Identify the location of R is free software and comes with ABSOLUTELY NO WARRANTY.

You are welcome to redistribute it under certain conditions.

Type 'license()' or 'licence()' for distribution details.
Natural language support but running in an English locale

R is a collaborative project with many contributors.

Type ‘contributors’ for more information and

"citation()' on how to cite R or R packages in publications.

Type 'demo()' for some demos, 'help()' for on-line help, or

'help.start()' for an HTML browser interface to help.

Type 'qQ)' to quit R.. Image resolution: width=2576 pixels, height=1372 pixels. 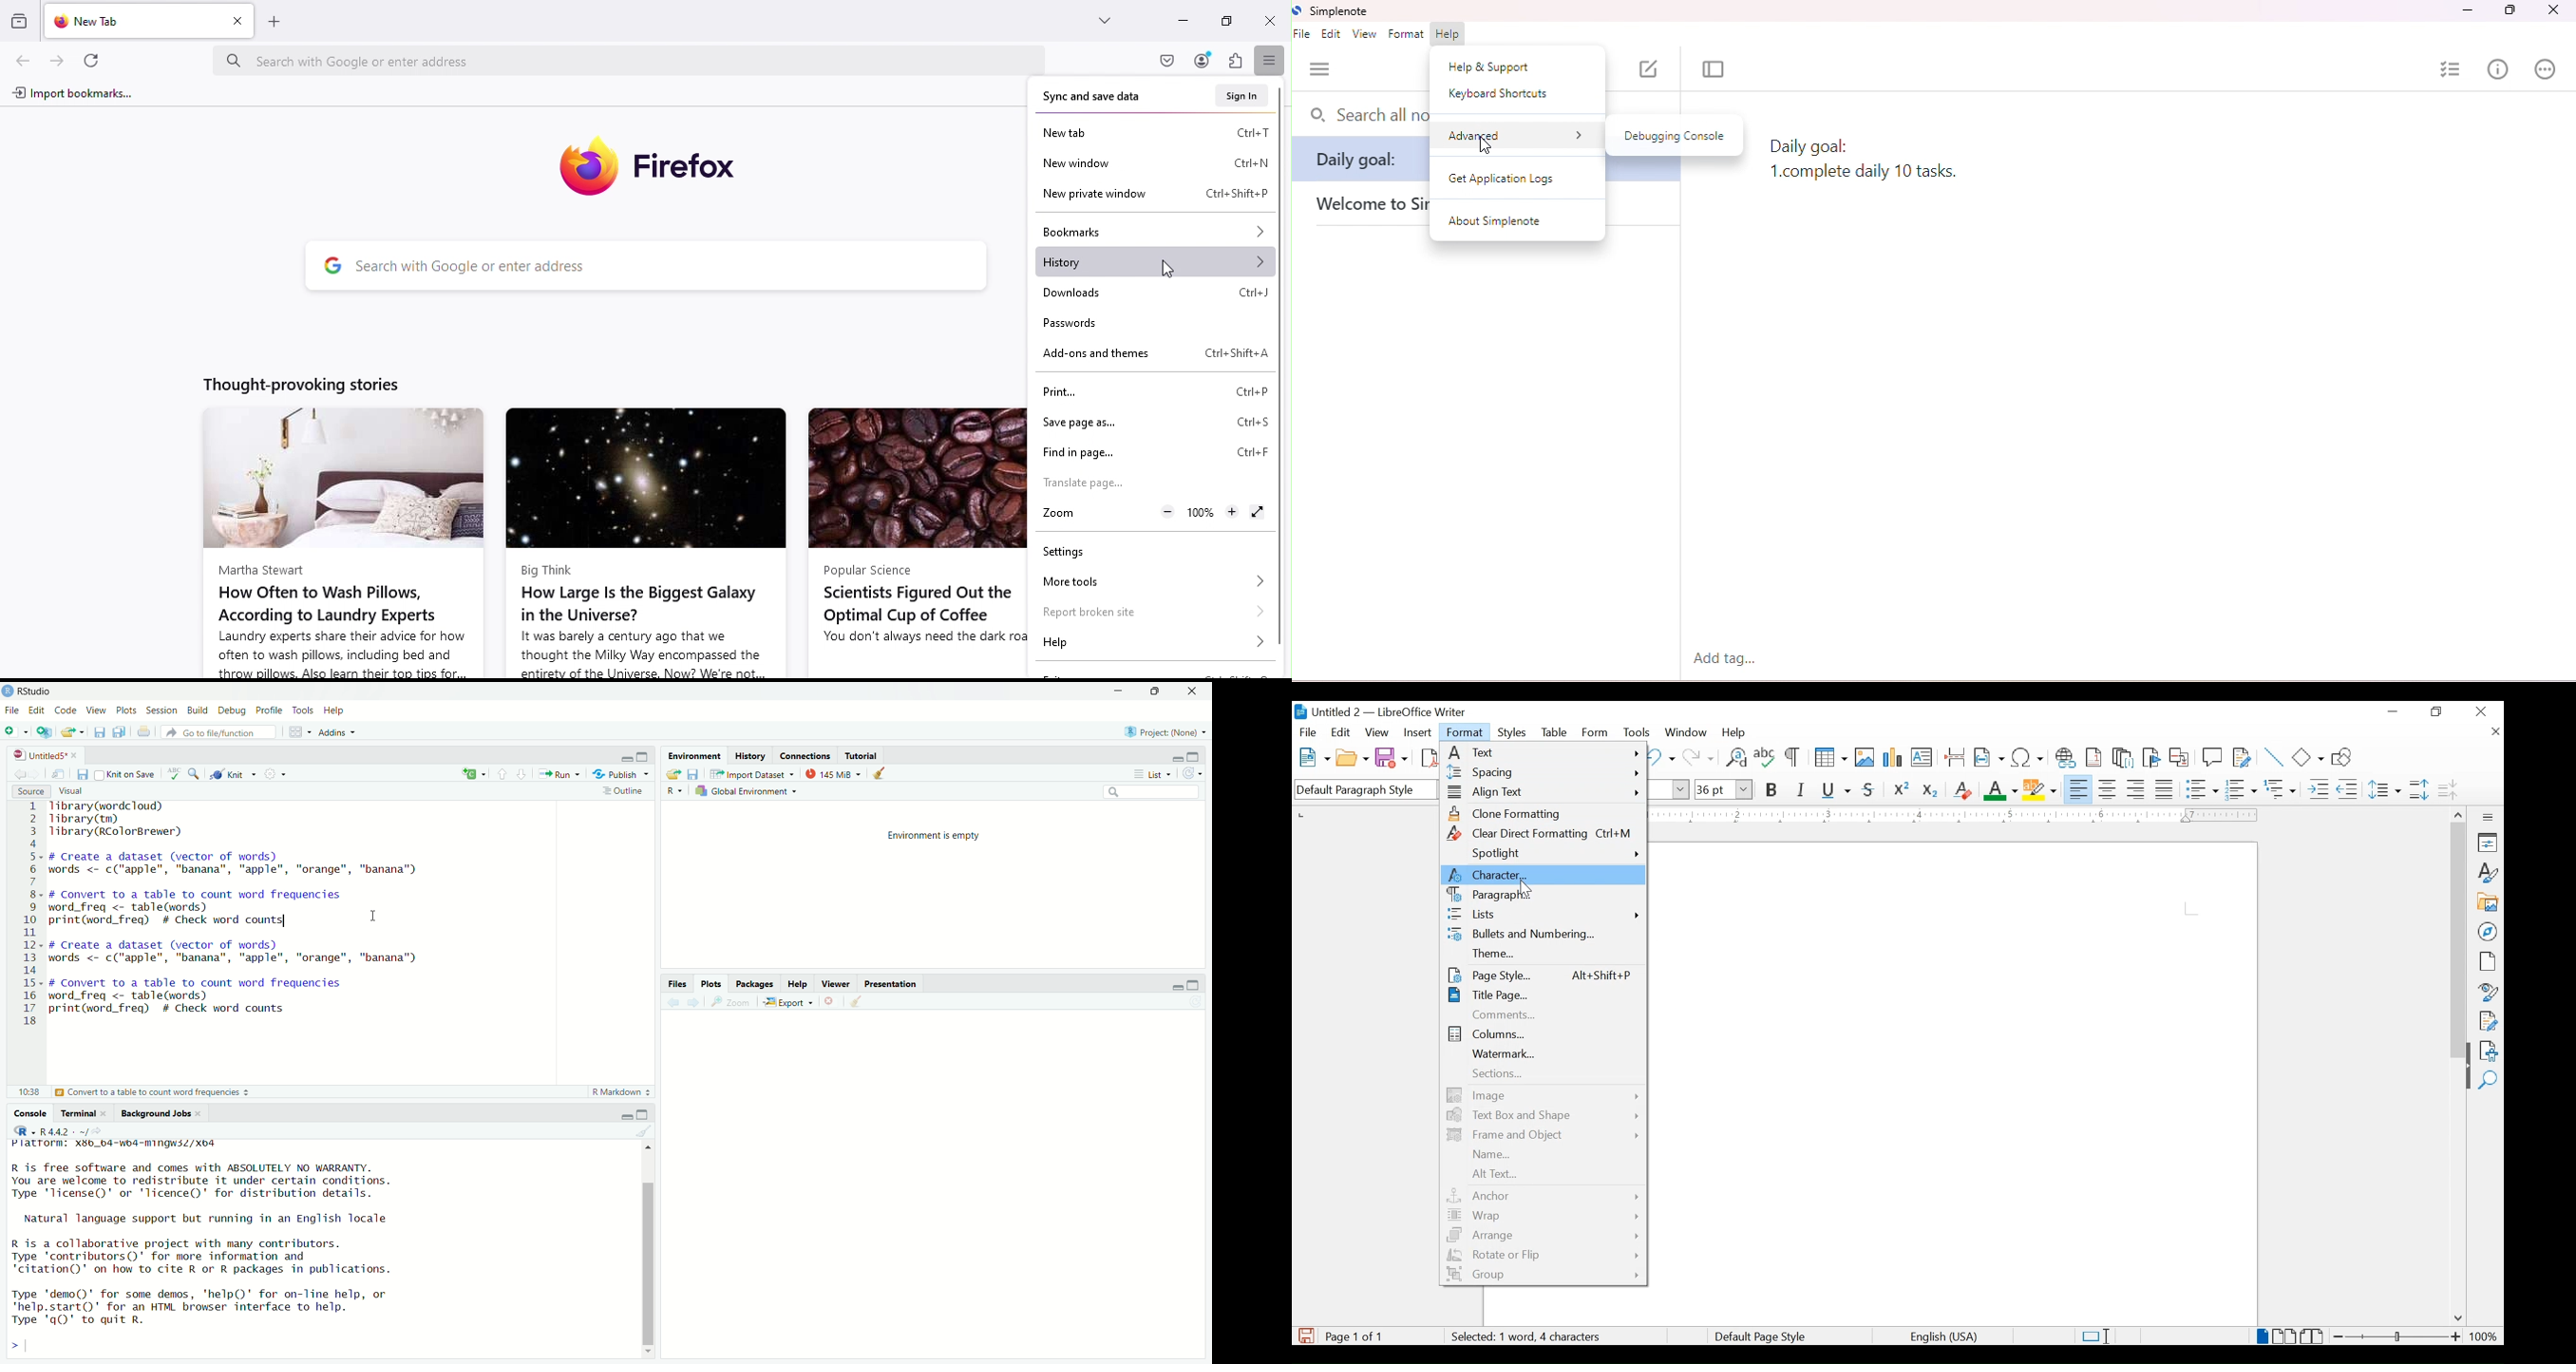
(203, 1235).